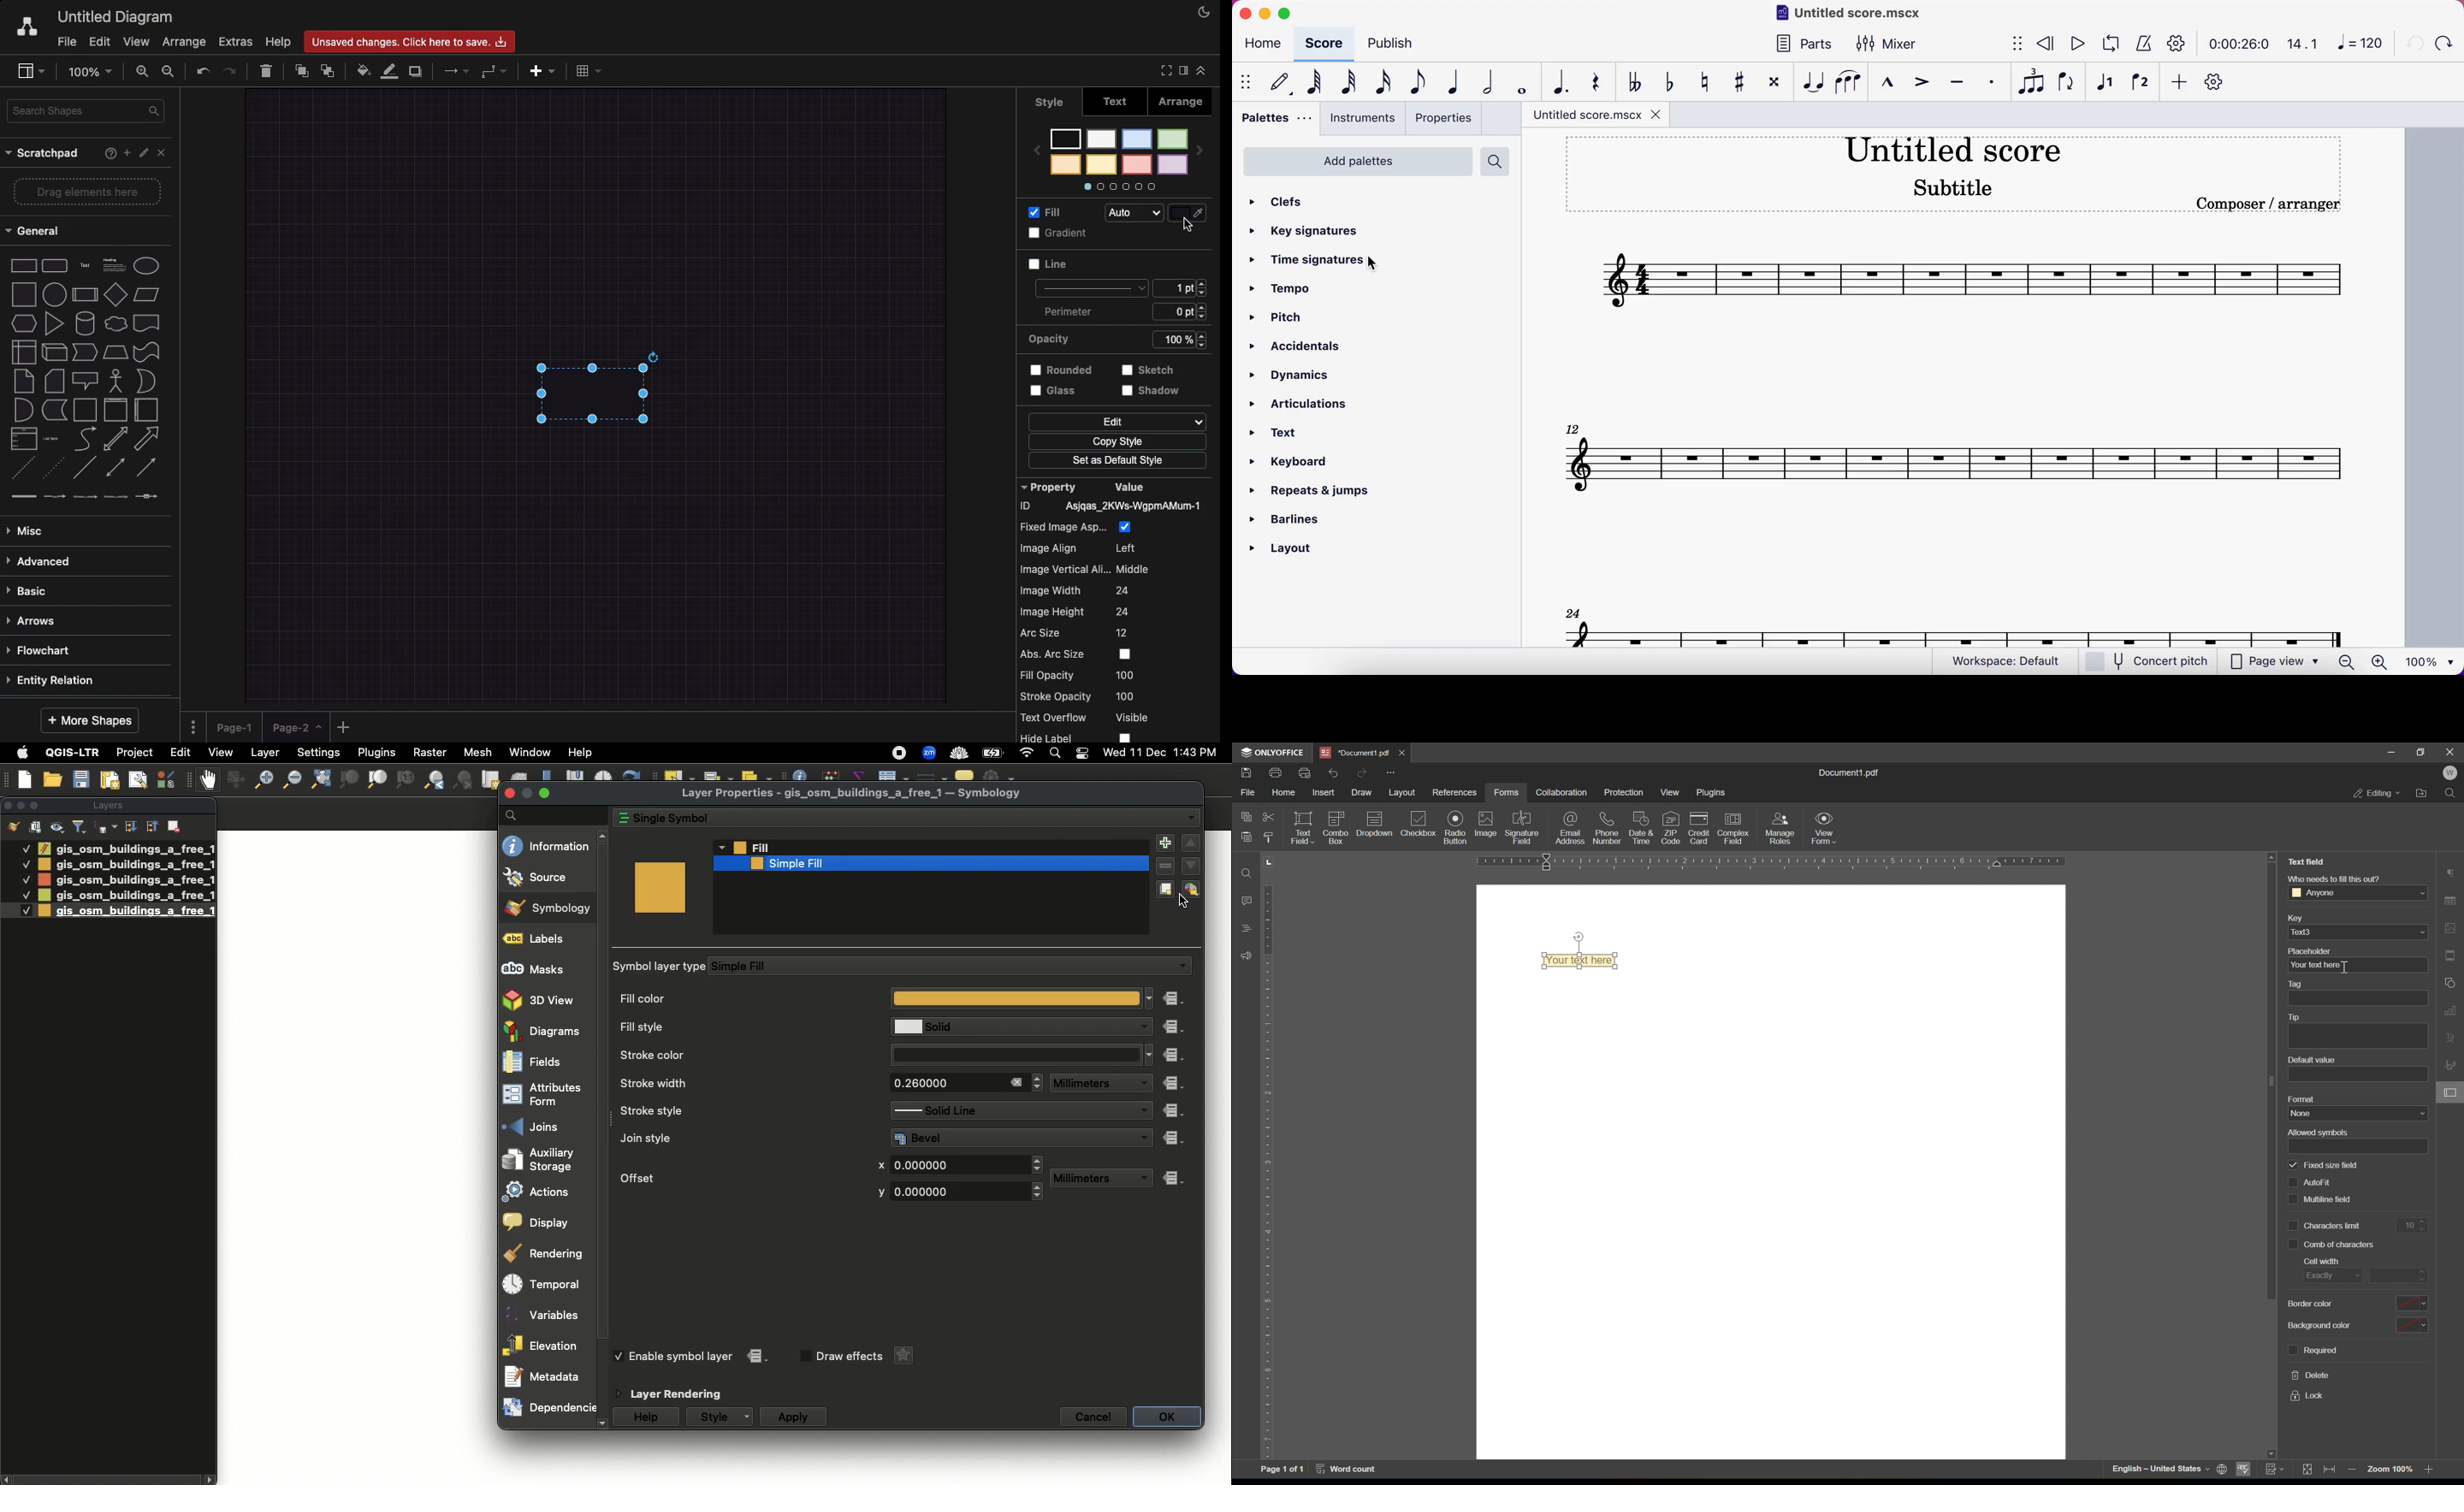 This screenshot has height=1512, width=2464. What do you see at coordinates (1058, 392) in the screenshot?
I see `Glass` at bounding box center [1058, 392].